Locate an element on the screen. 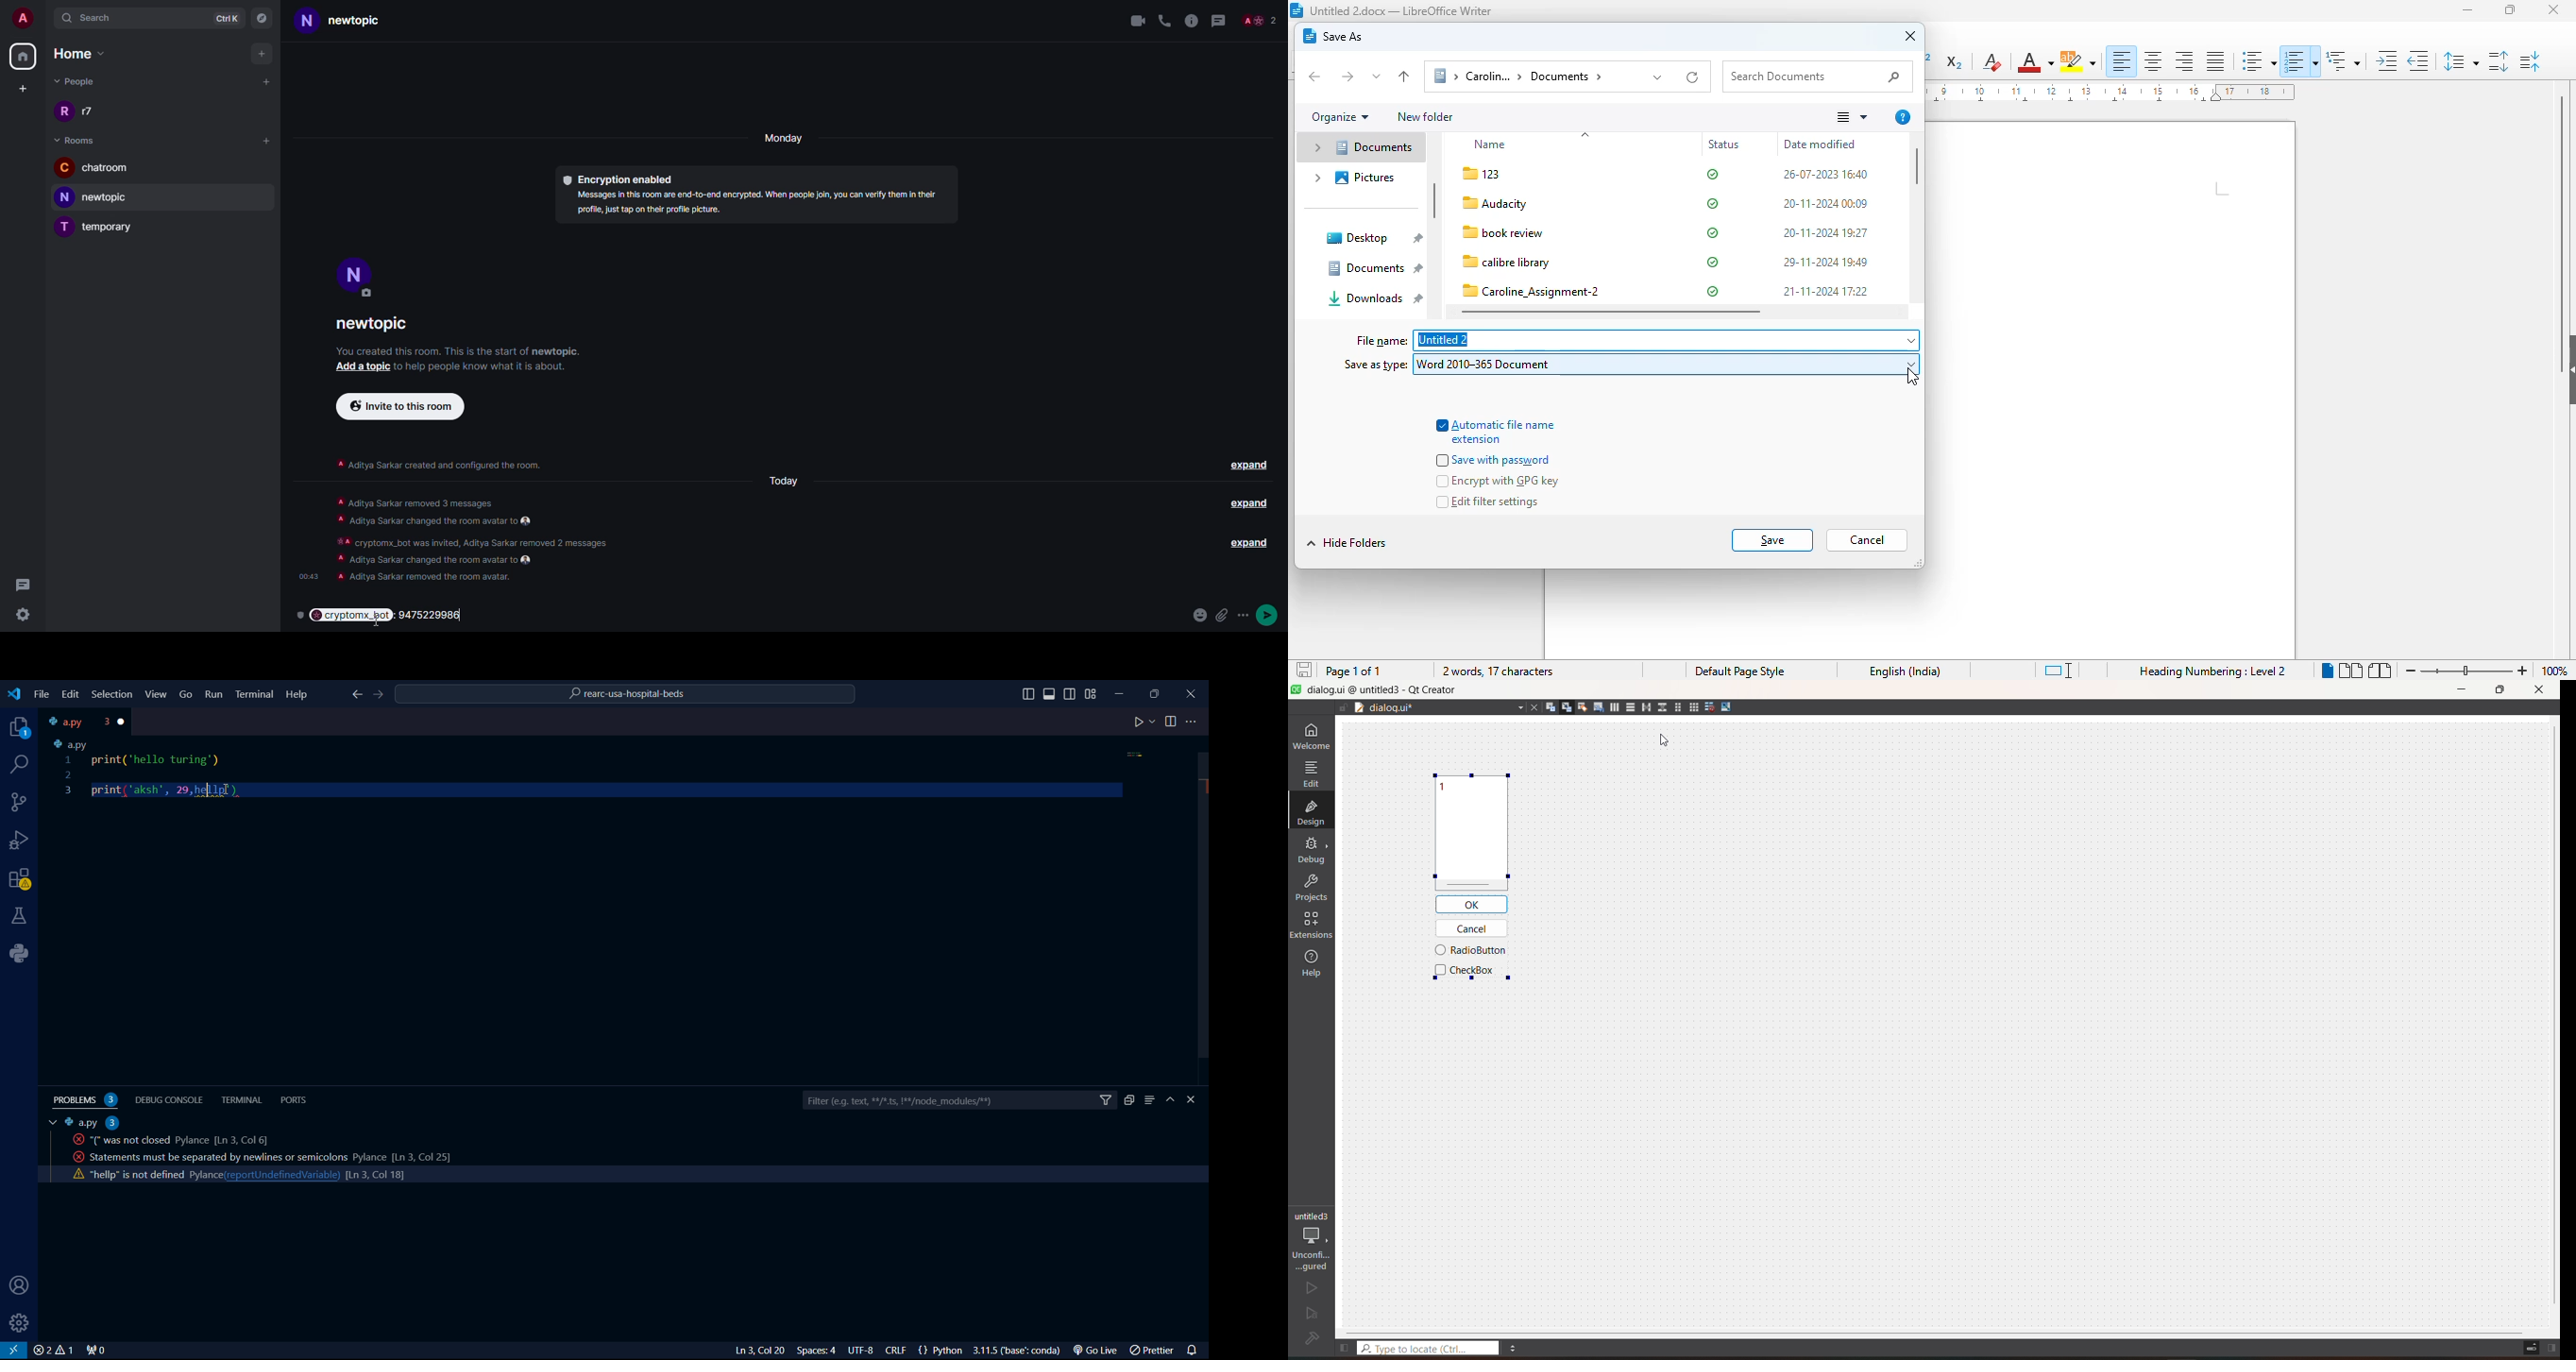 The image size is (2576, 1372). newtopic is located at coordinates (357, 21).